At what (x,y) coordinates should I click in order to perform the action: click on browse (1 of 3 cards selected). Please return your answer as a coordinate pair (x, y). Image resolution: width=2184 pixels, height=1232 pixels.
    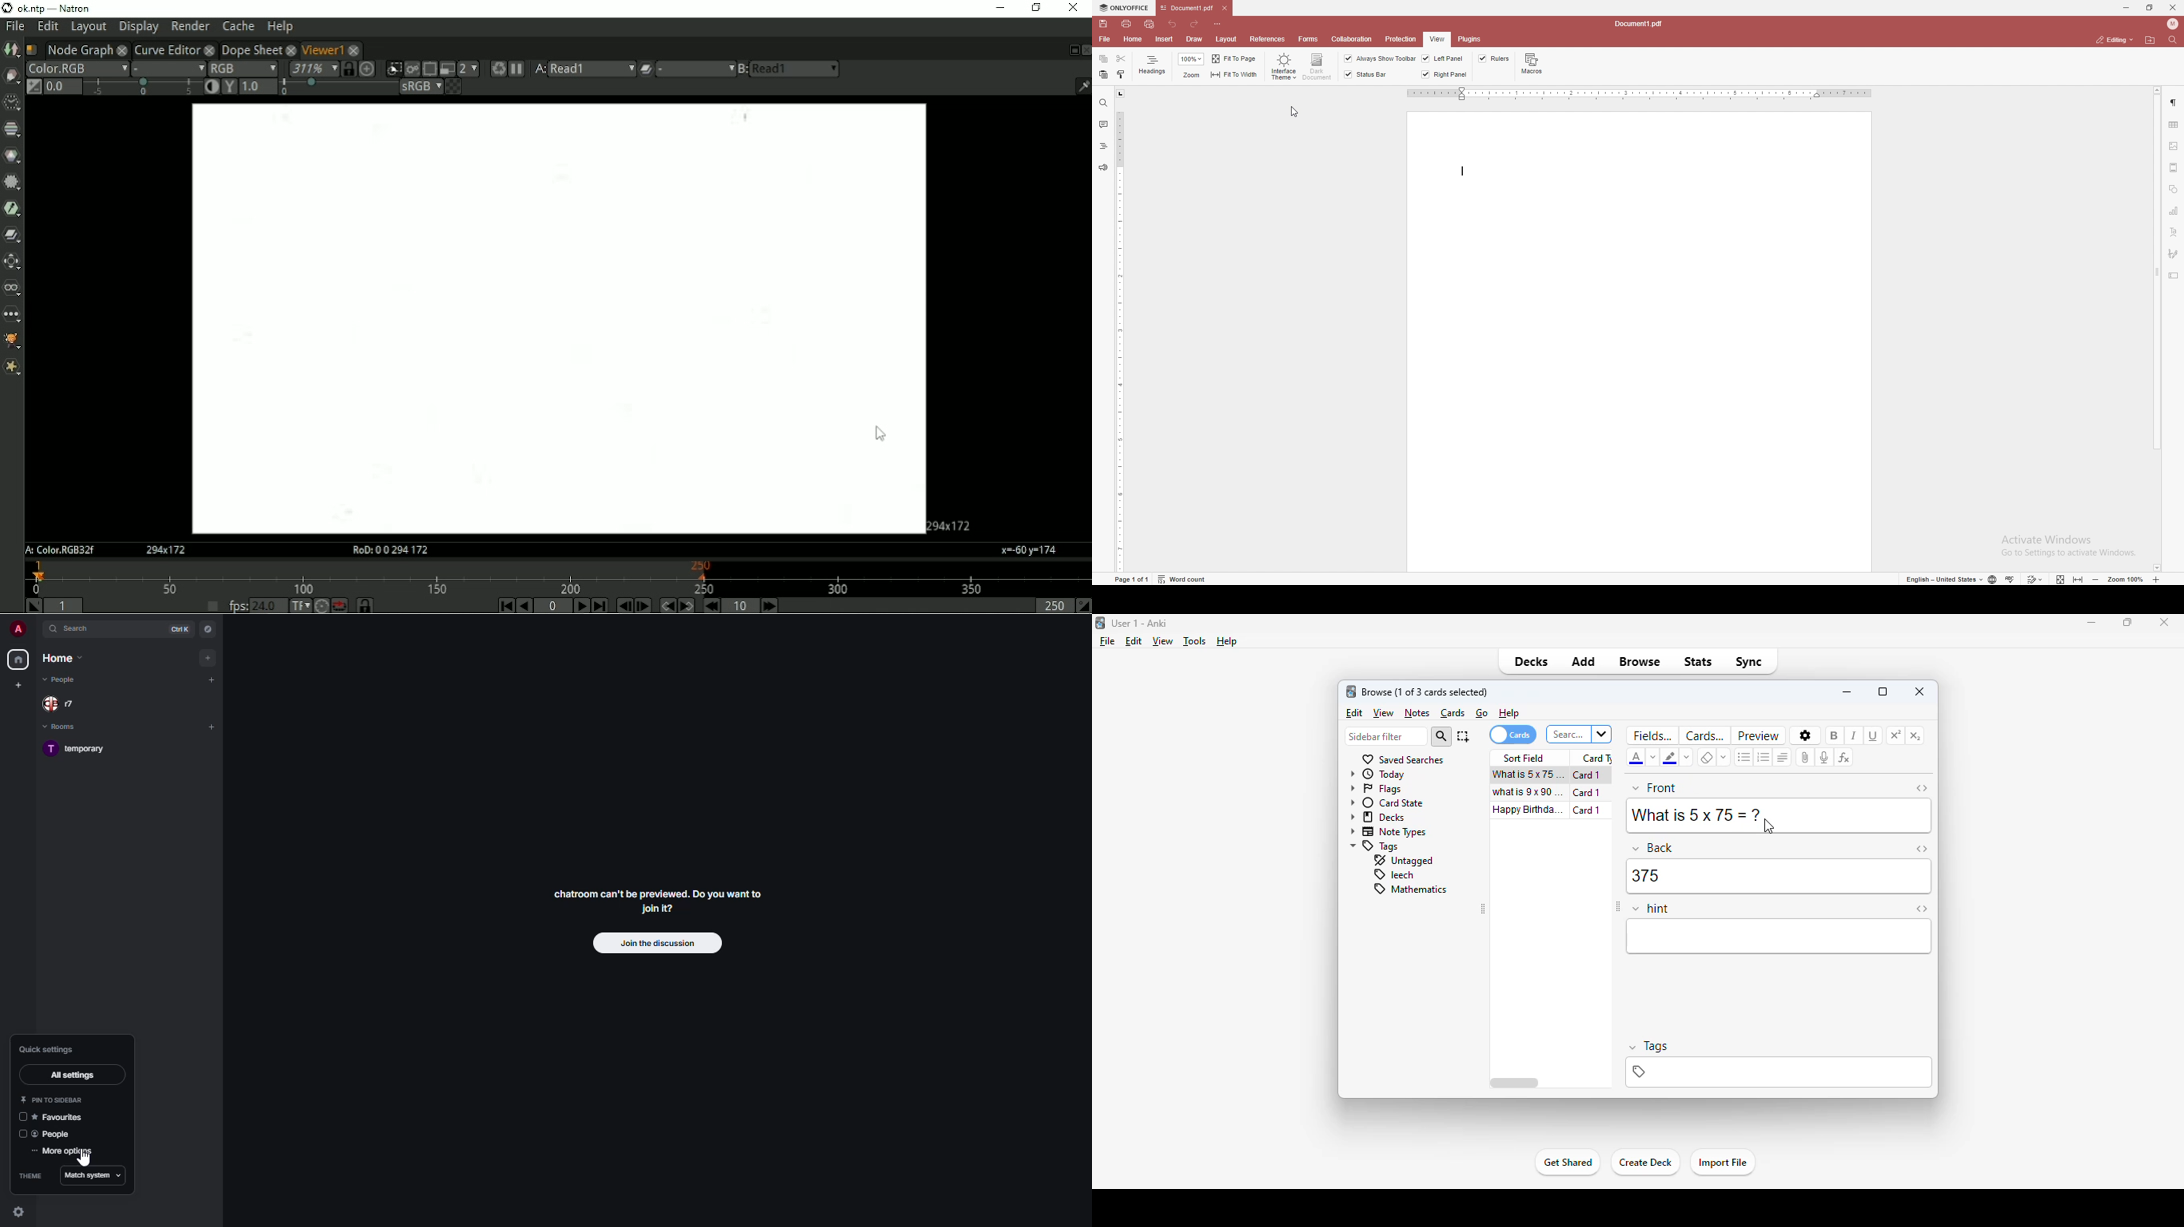
    Looking at the image, I should click on (1425, 692).